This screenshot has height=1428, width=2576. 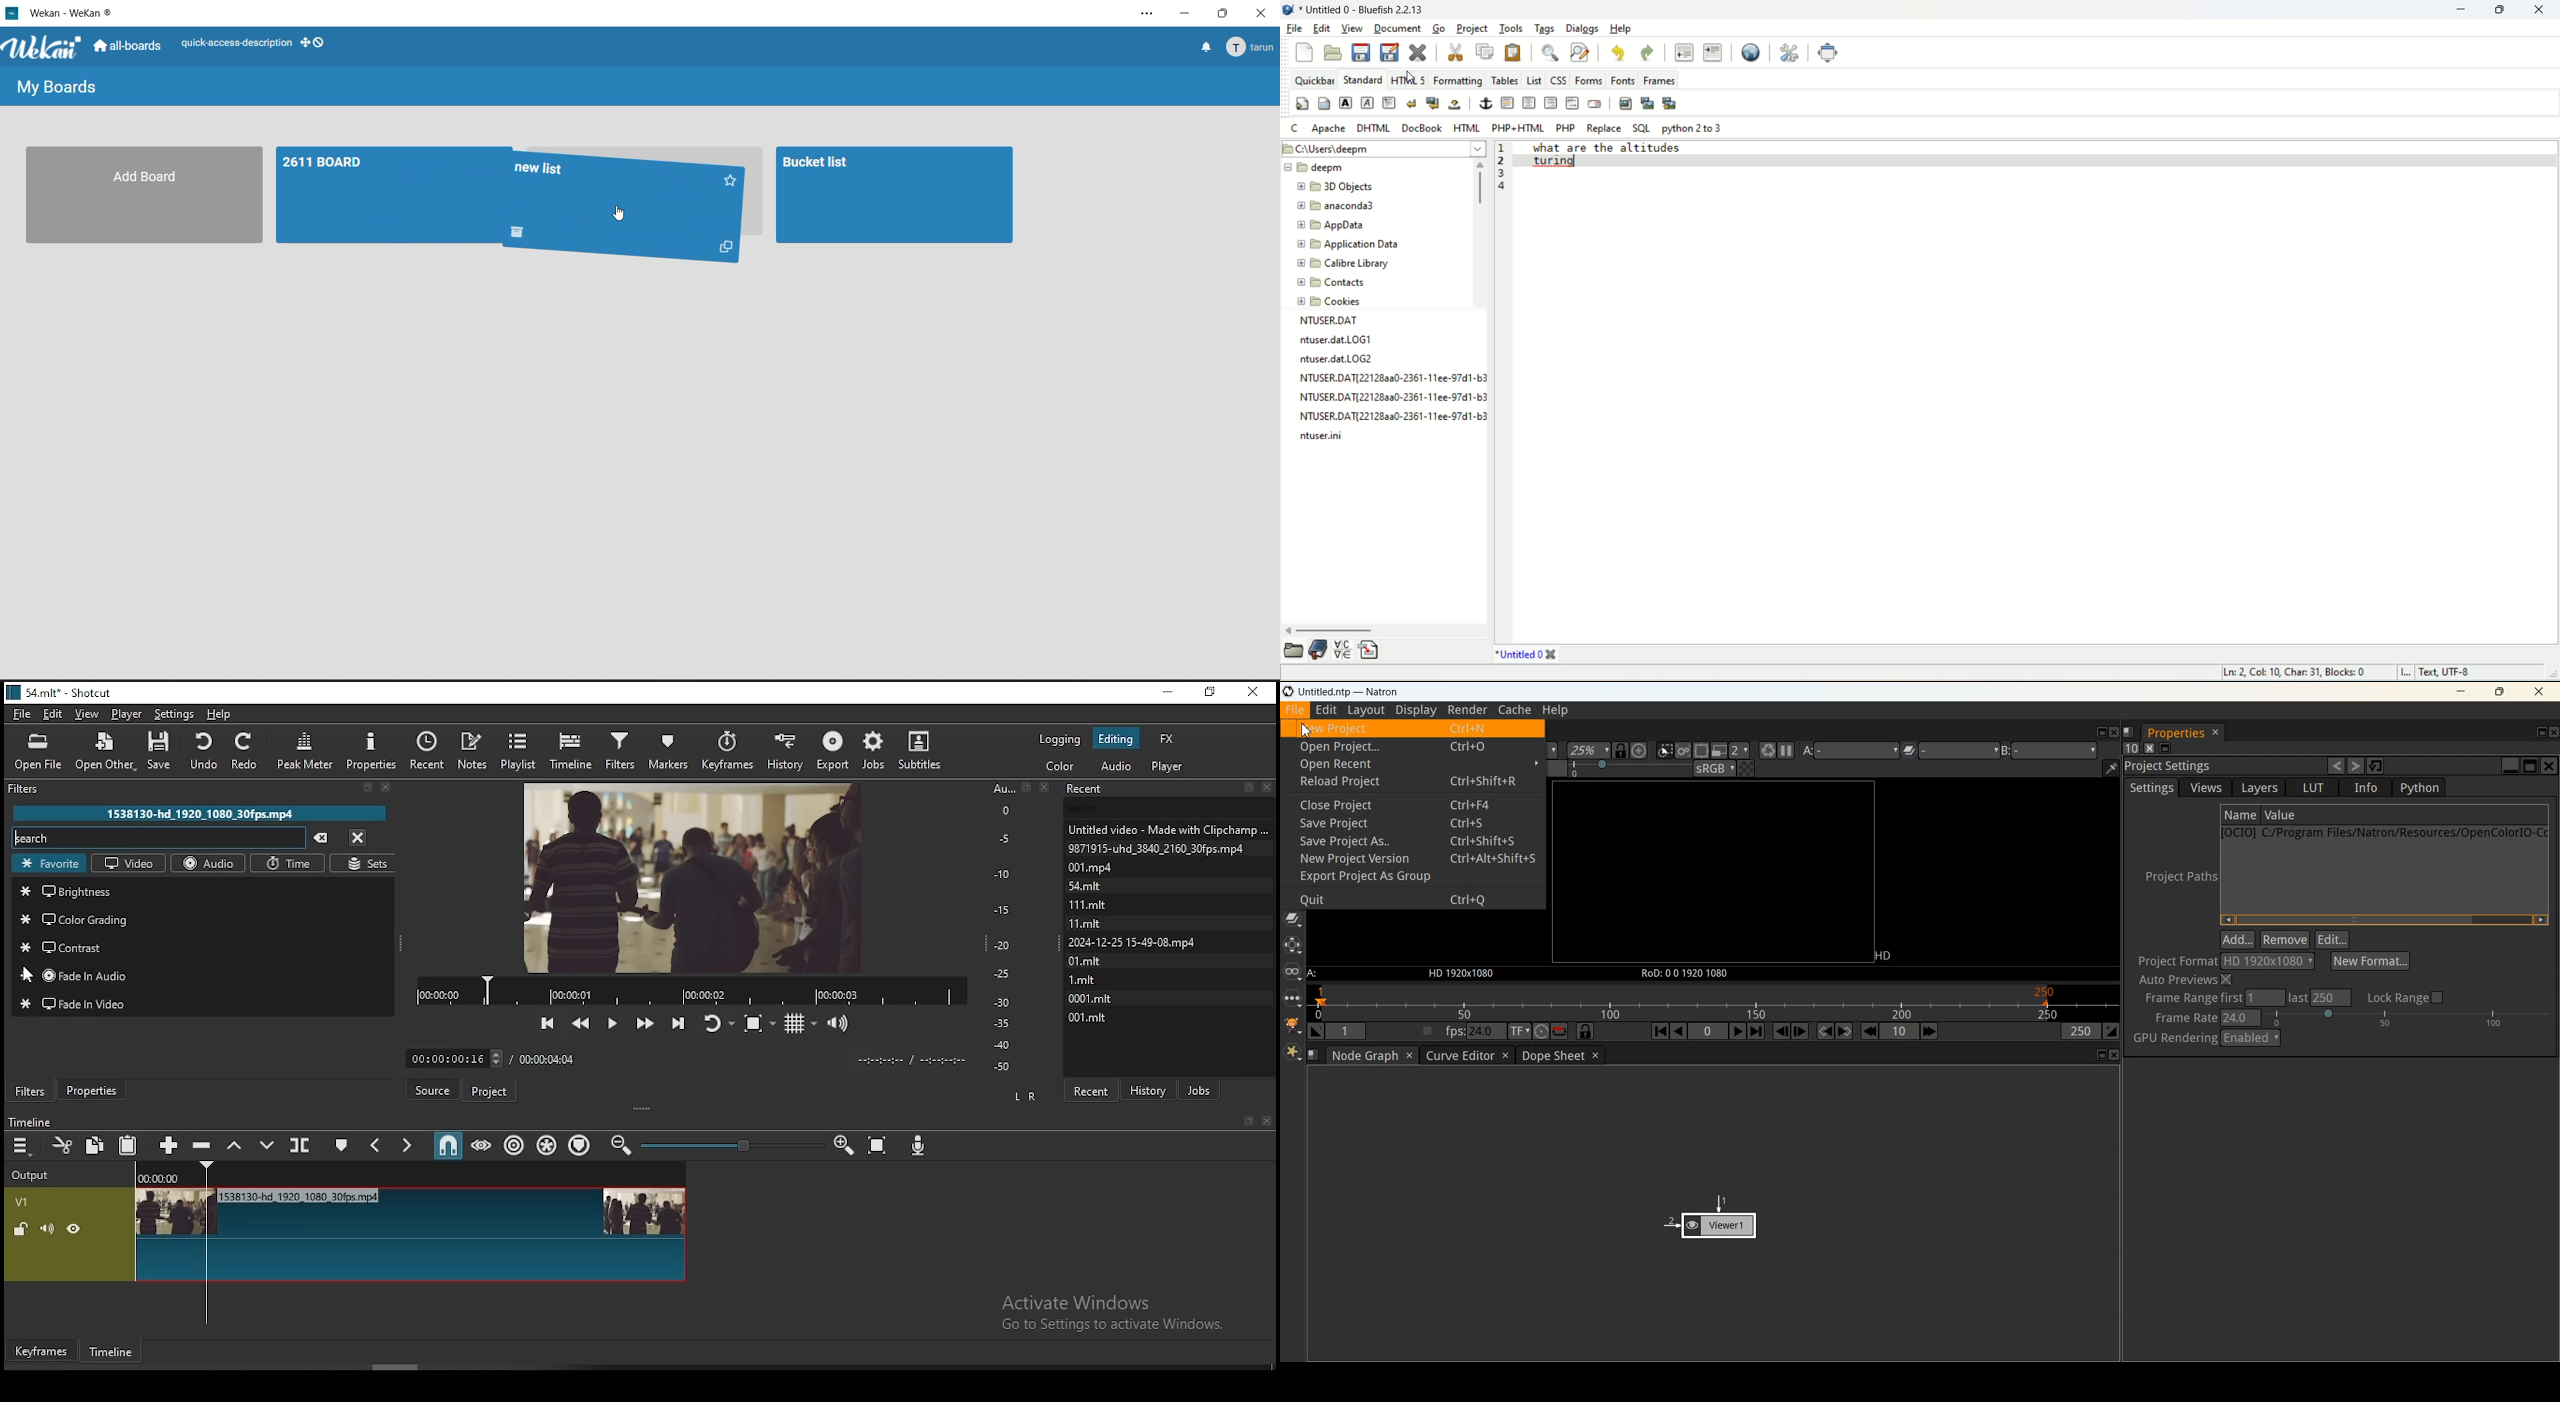 I want to click on cut, so click(x=58, y=1147).